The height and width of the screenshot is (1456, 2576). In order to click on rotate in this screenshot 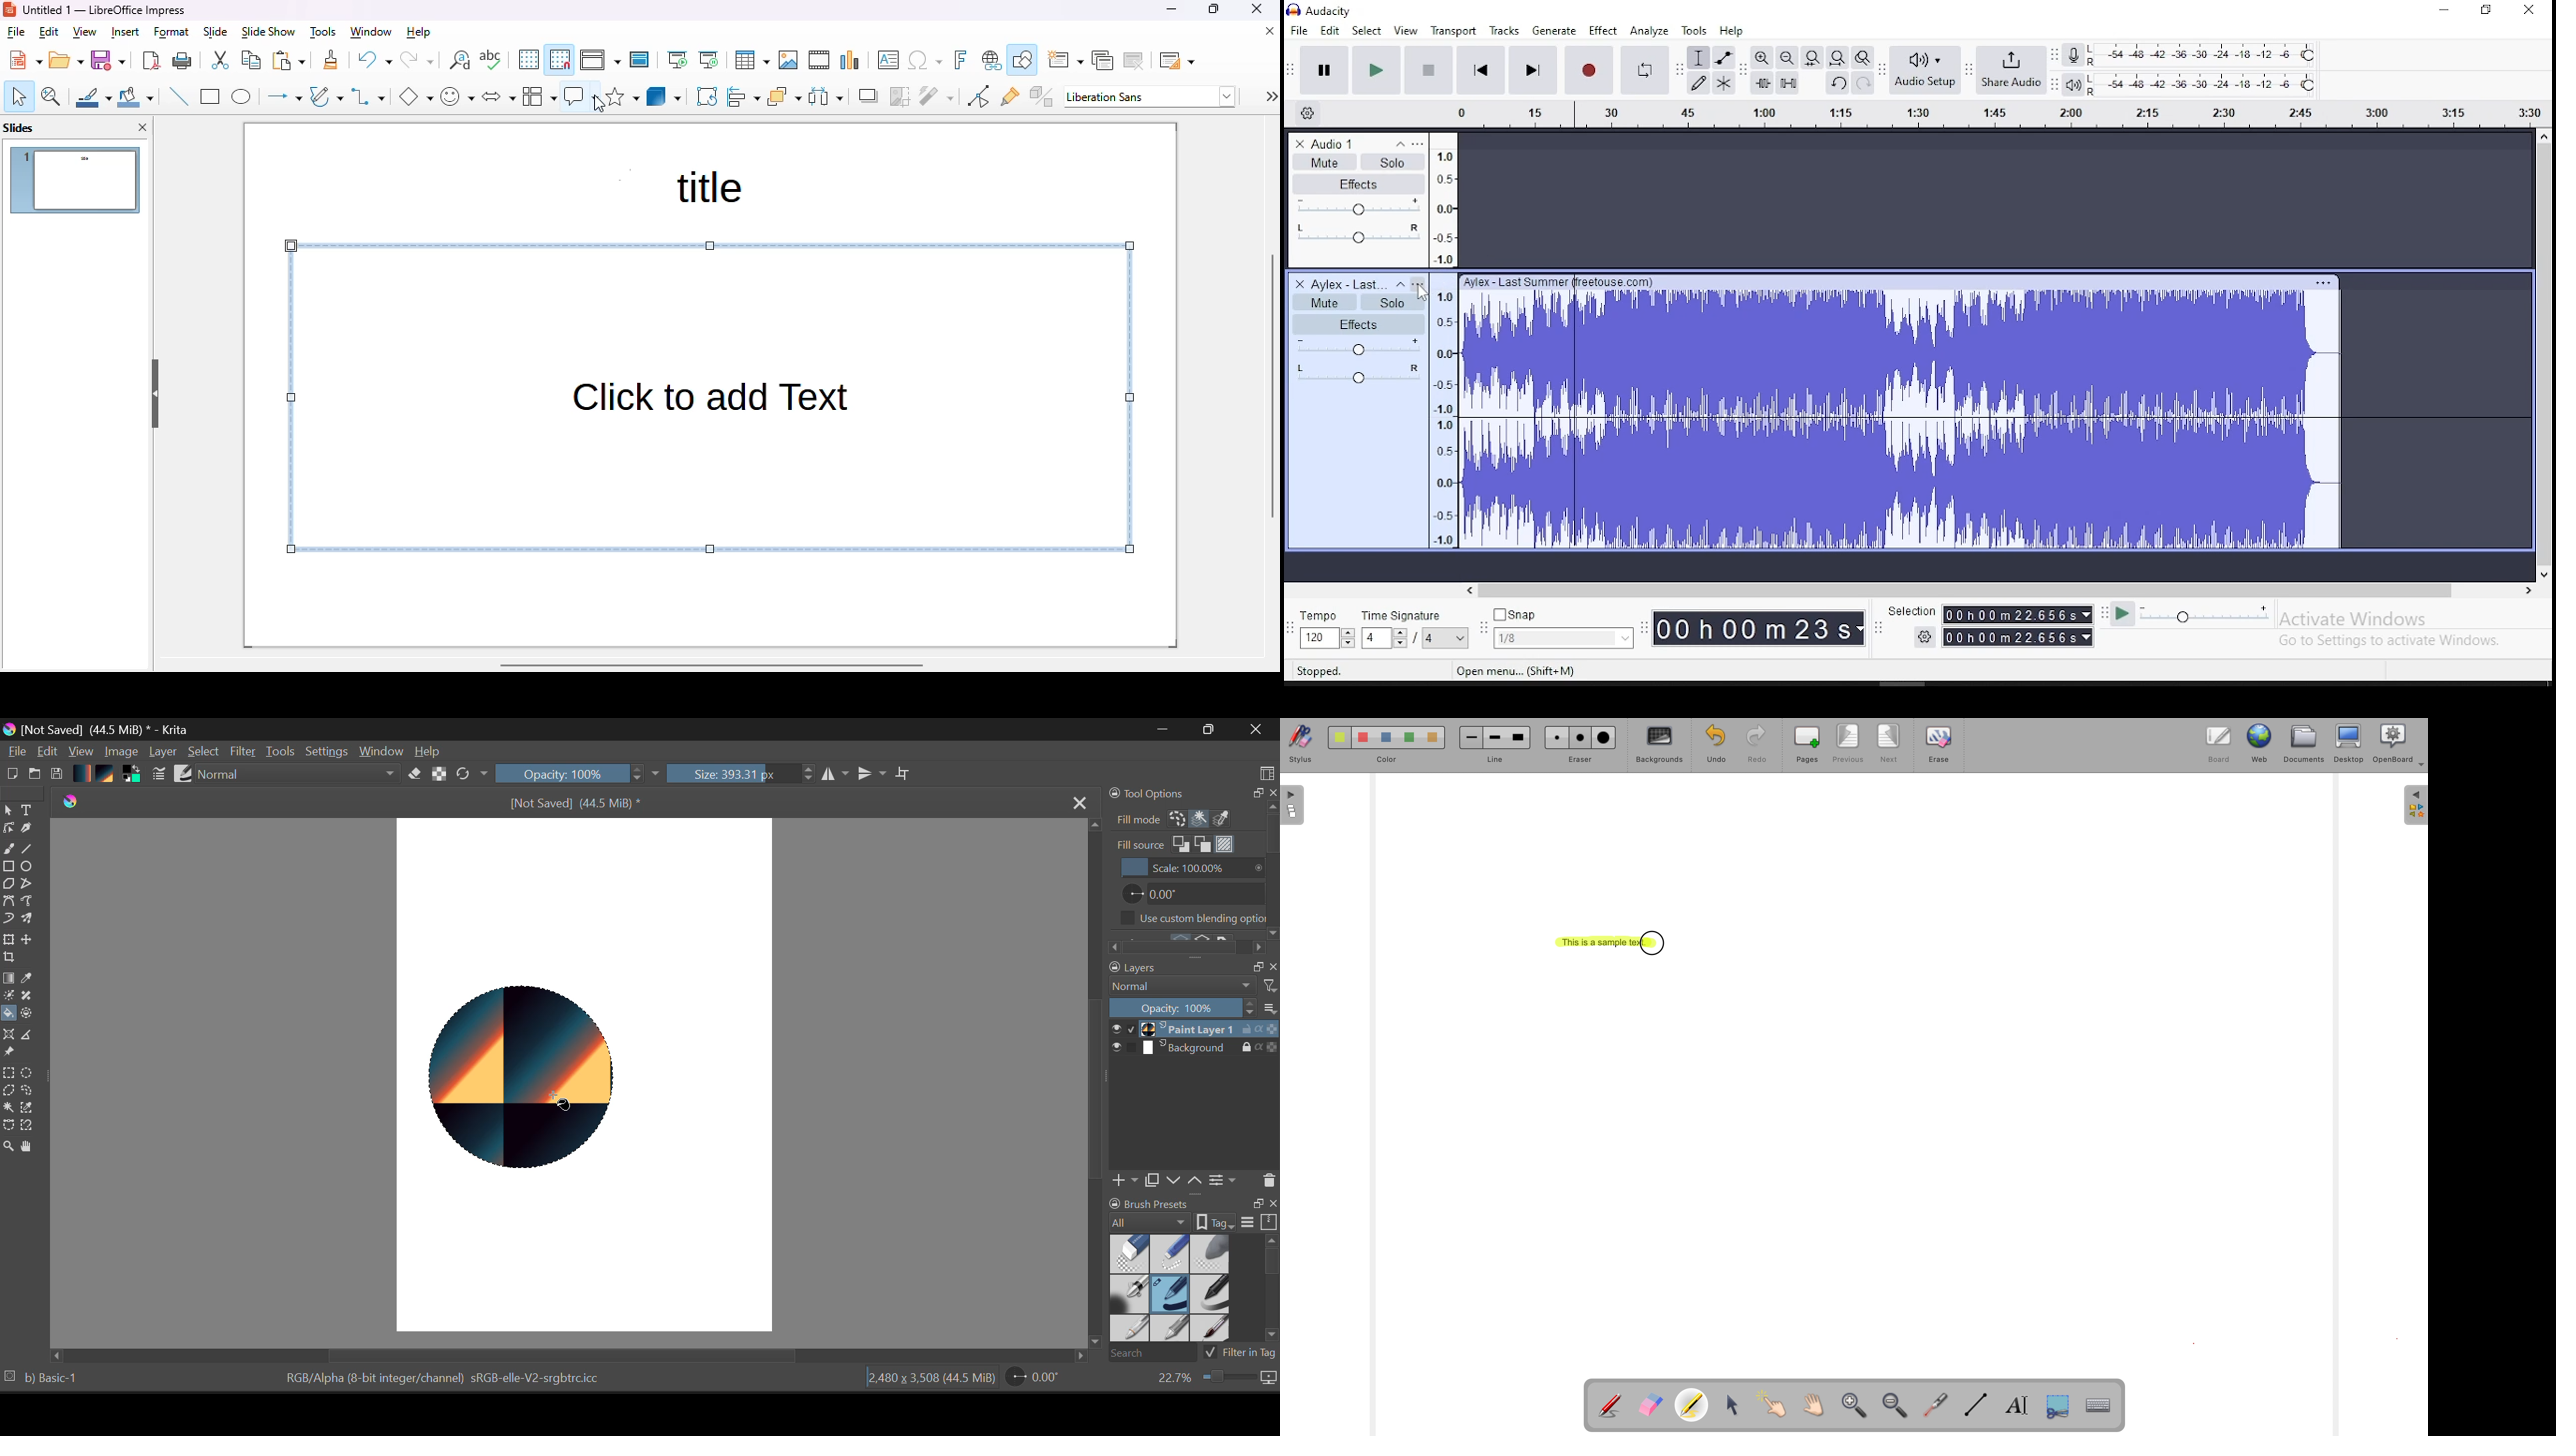, I will do `click(707, 97)`.